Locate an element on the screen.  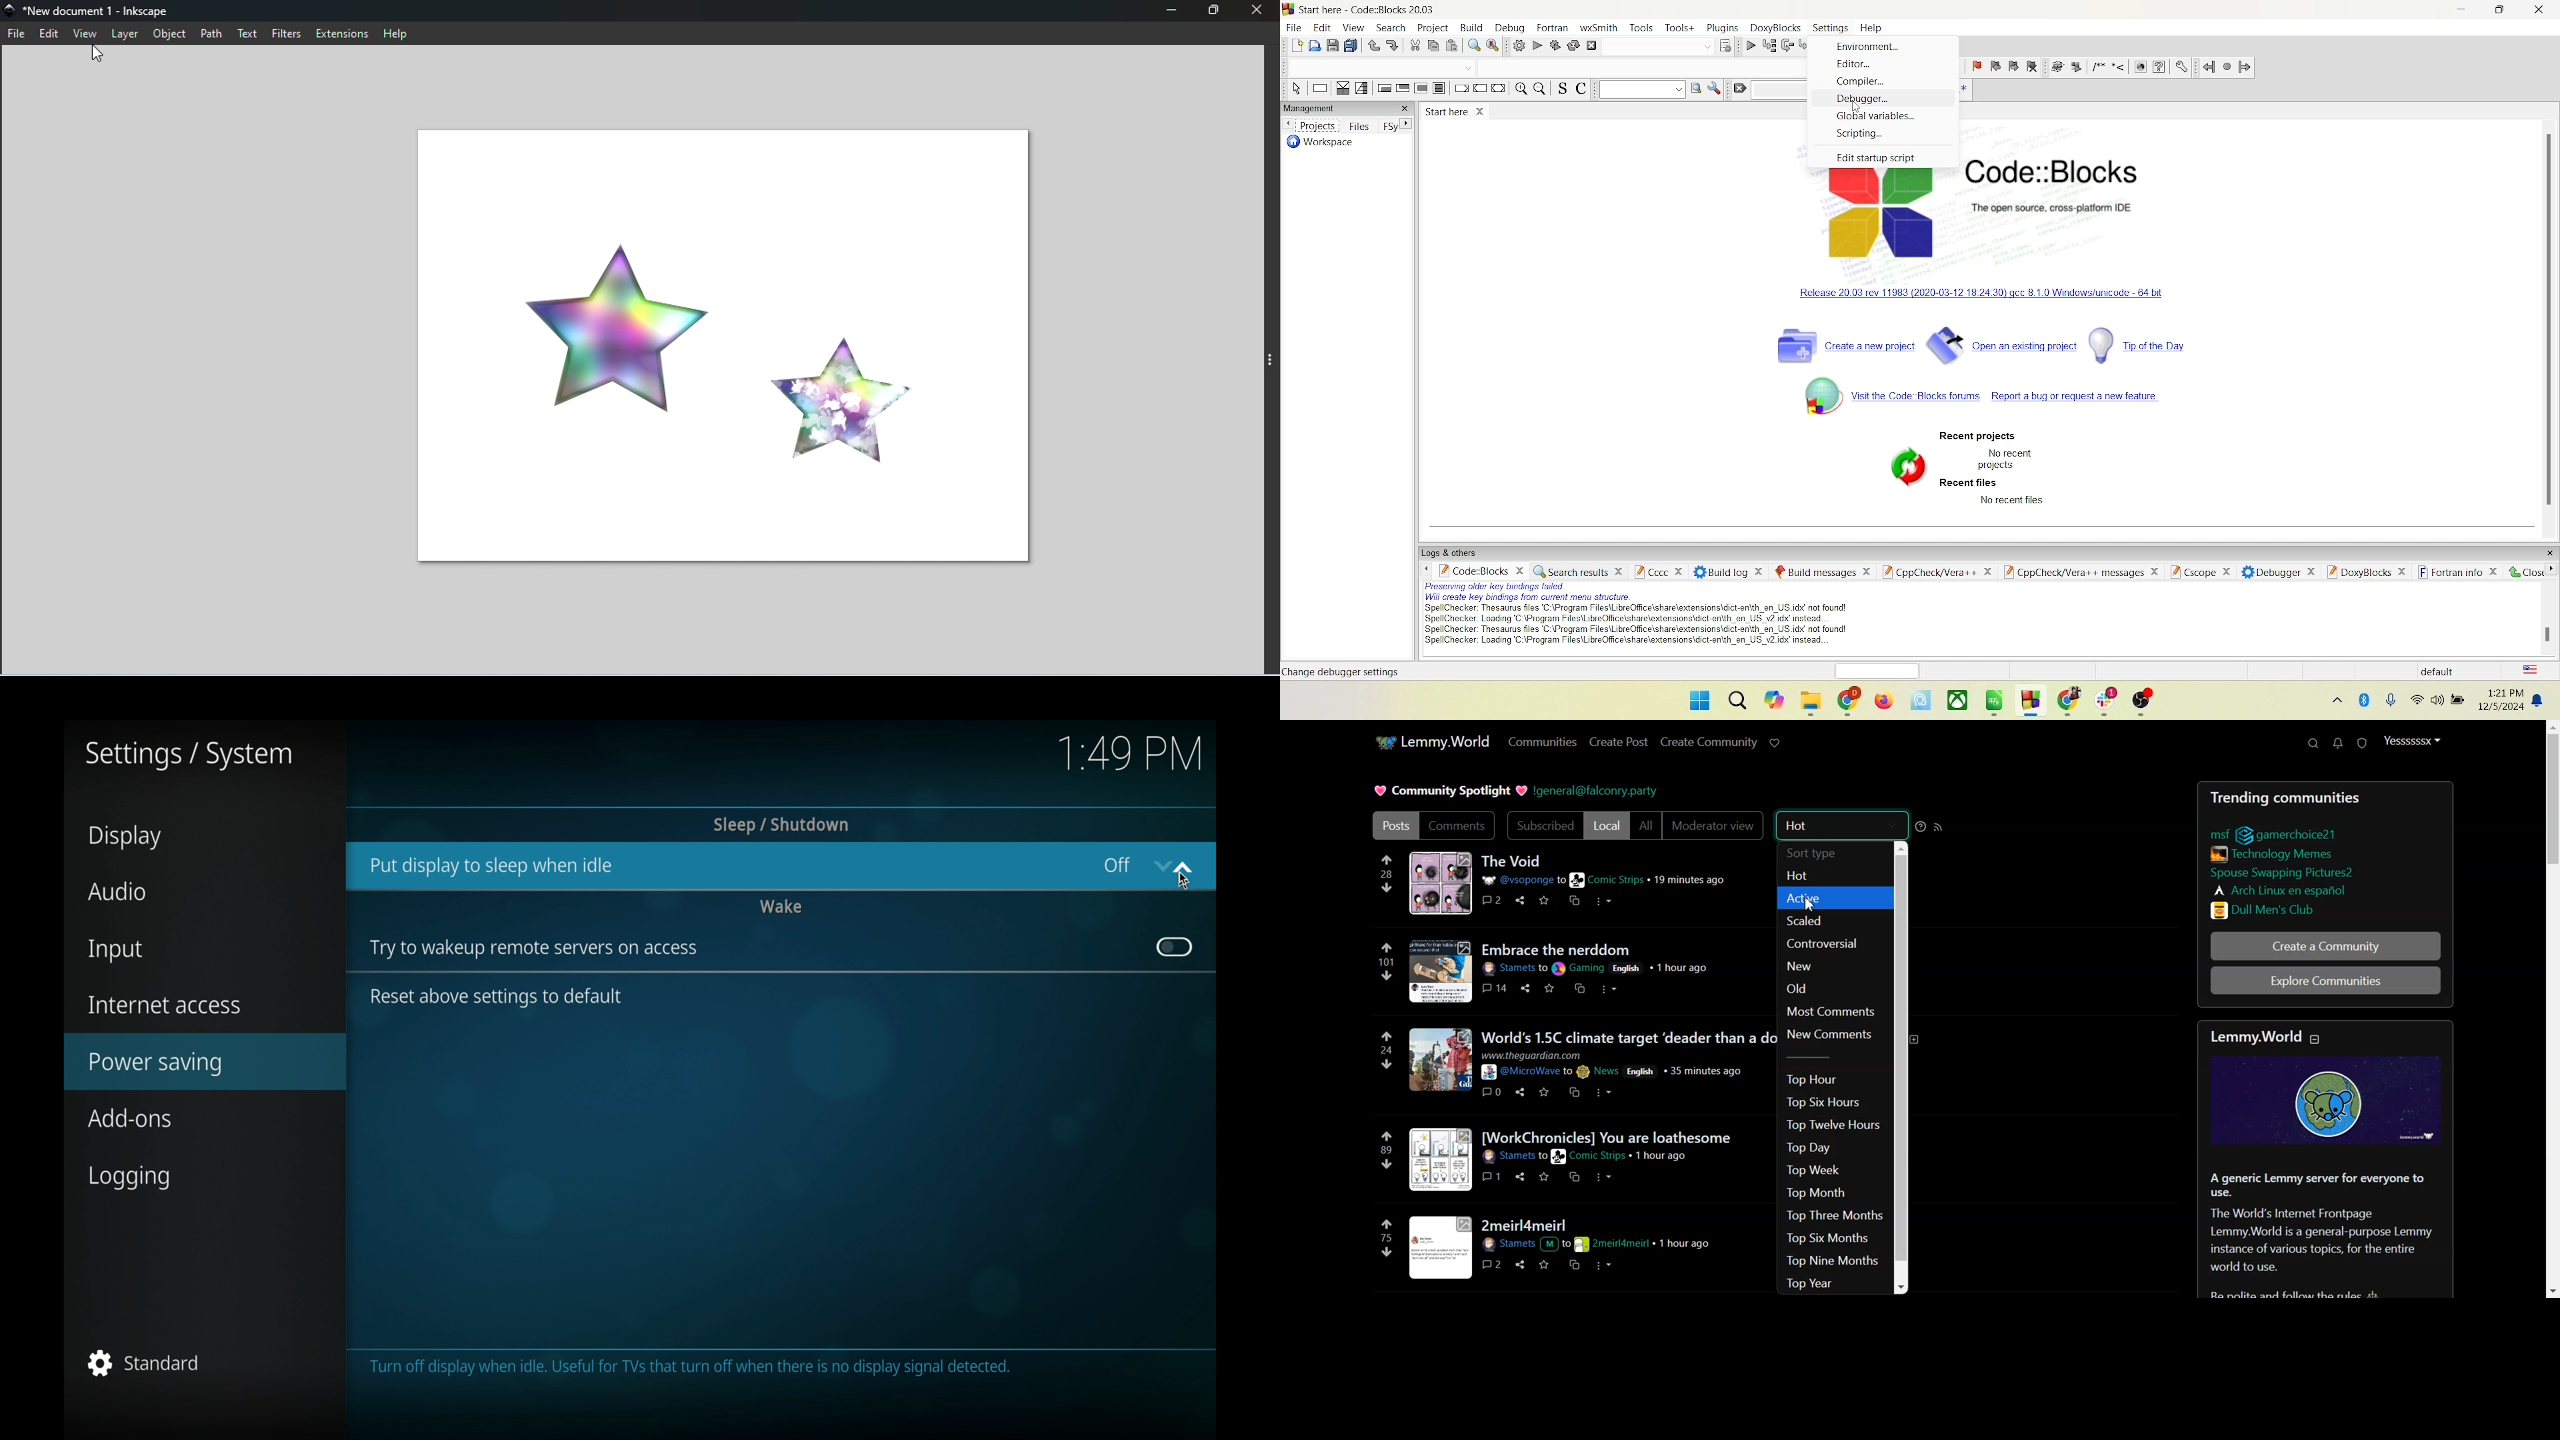
Hyperlink is located at coordinates (1597, 792).